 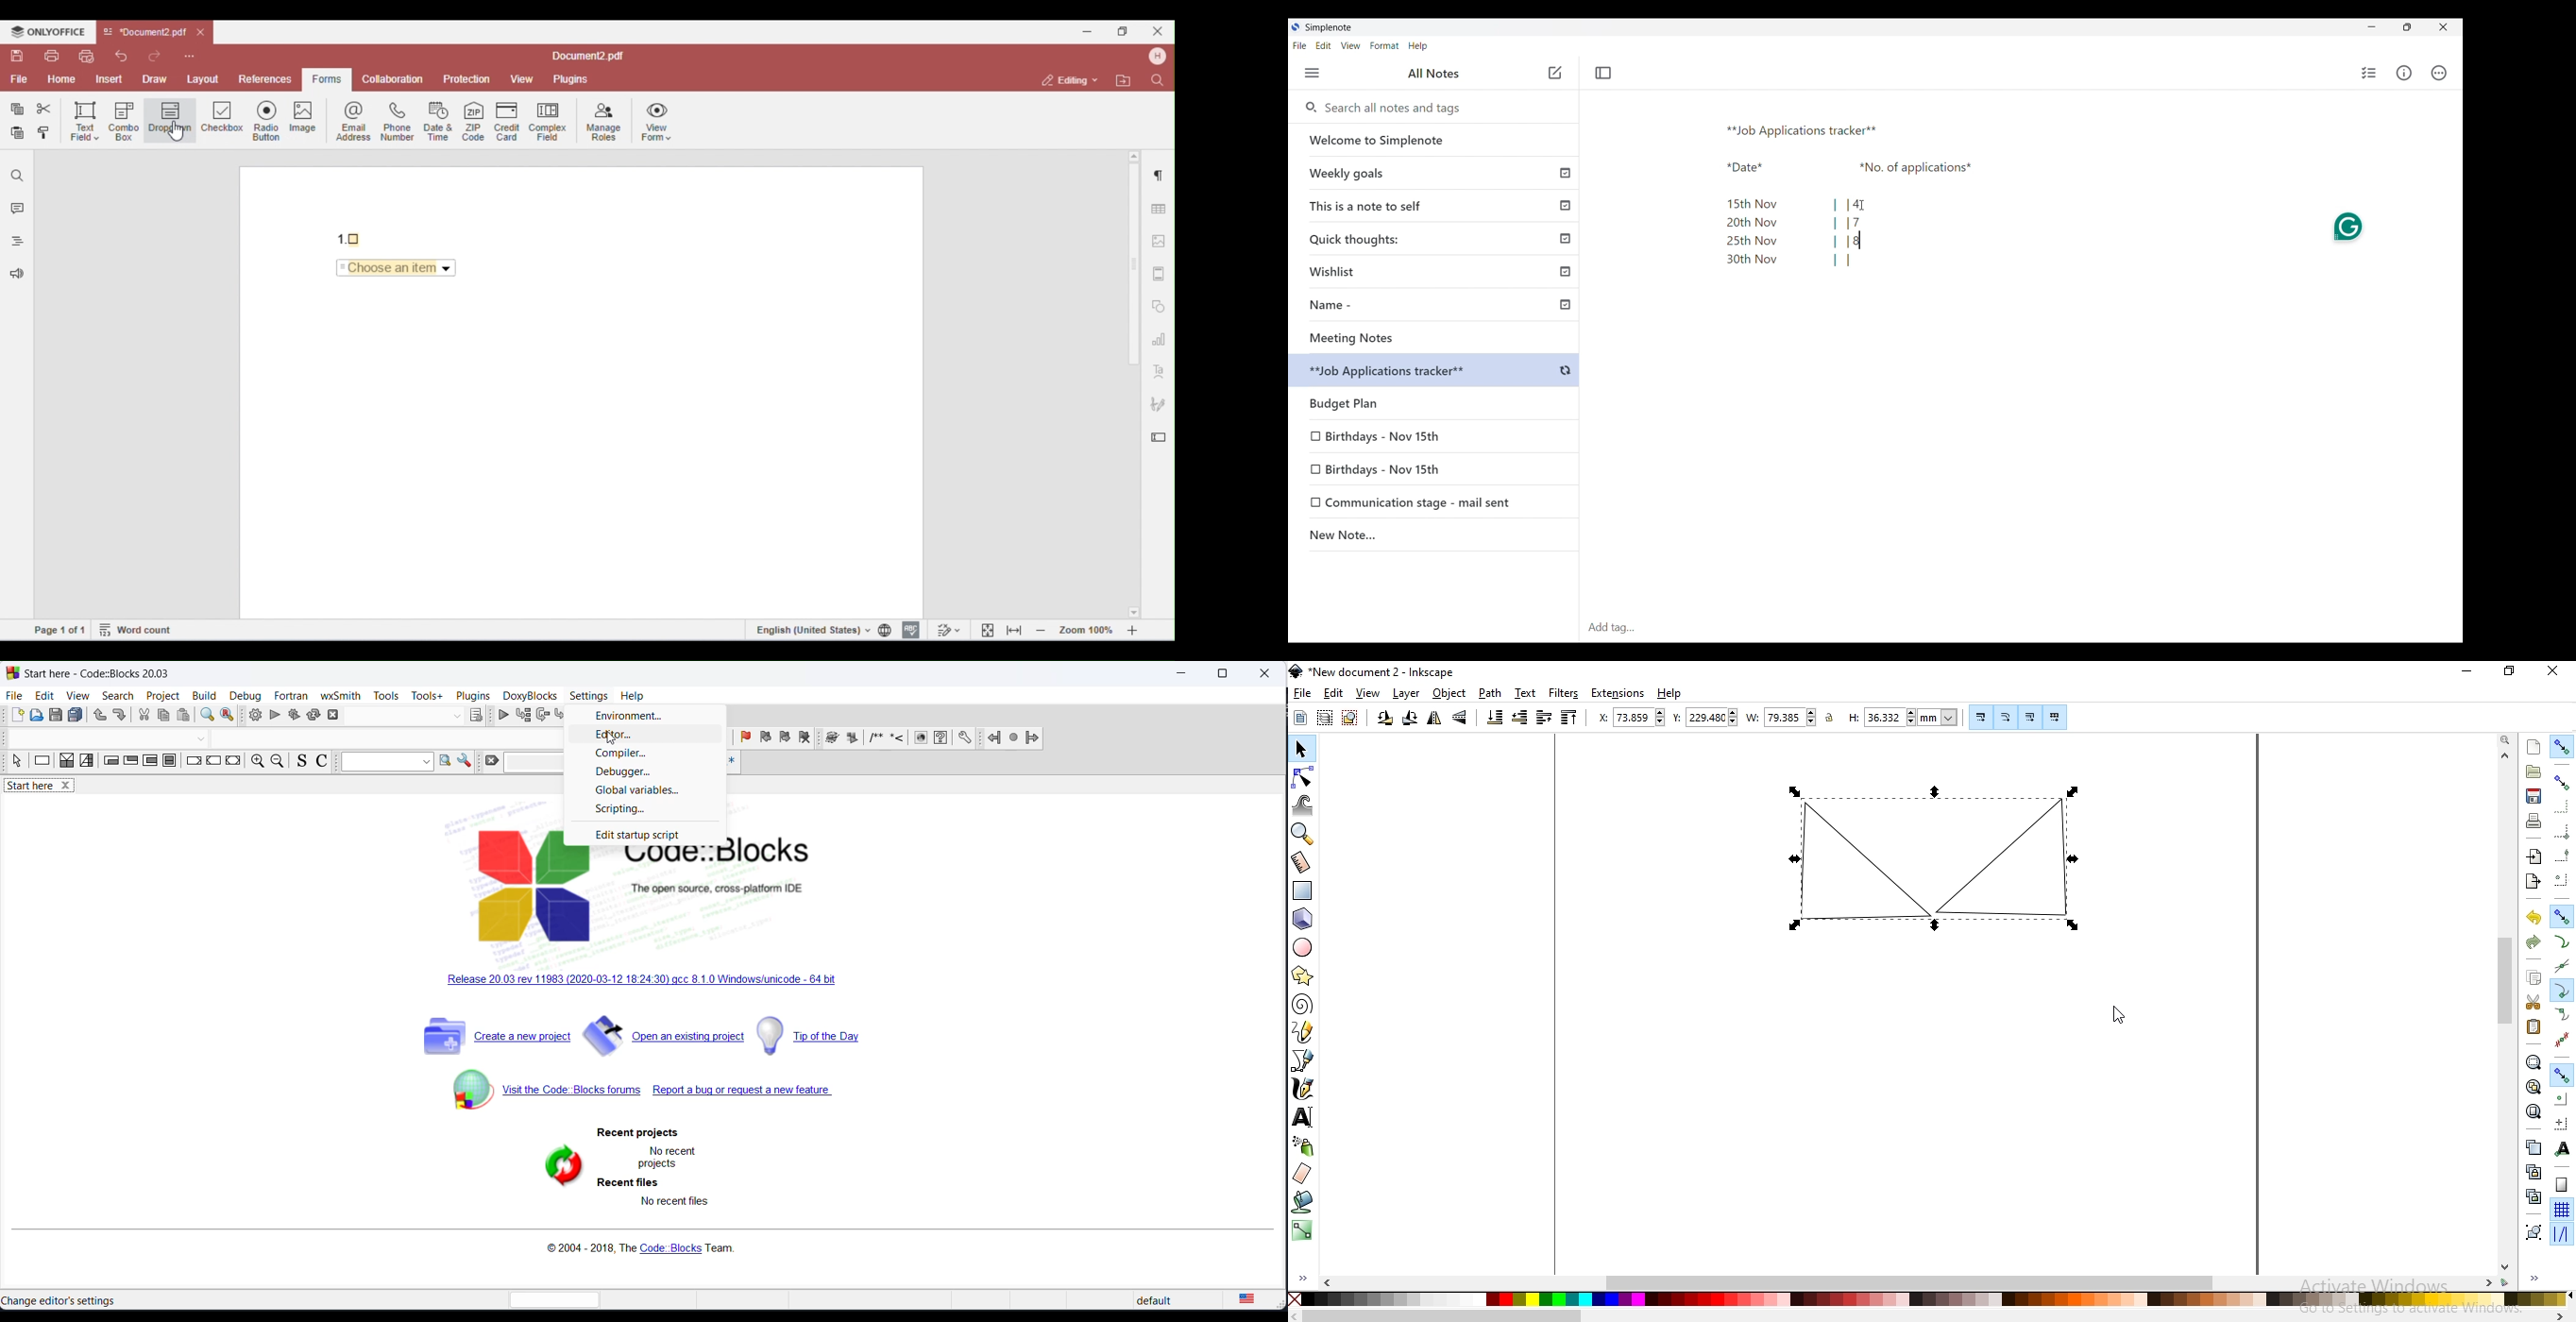 What do you see at coordinates (767, 1093) in the screenshot?
I see `report bug` at bounding box center [767, 1093].